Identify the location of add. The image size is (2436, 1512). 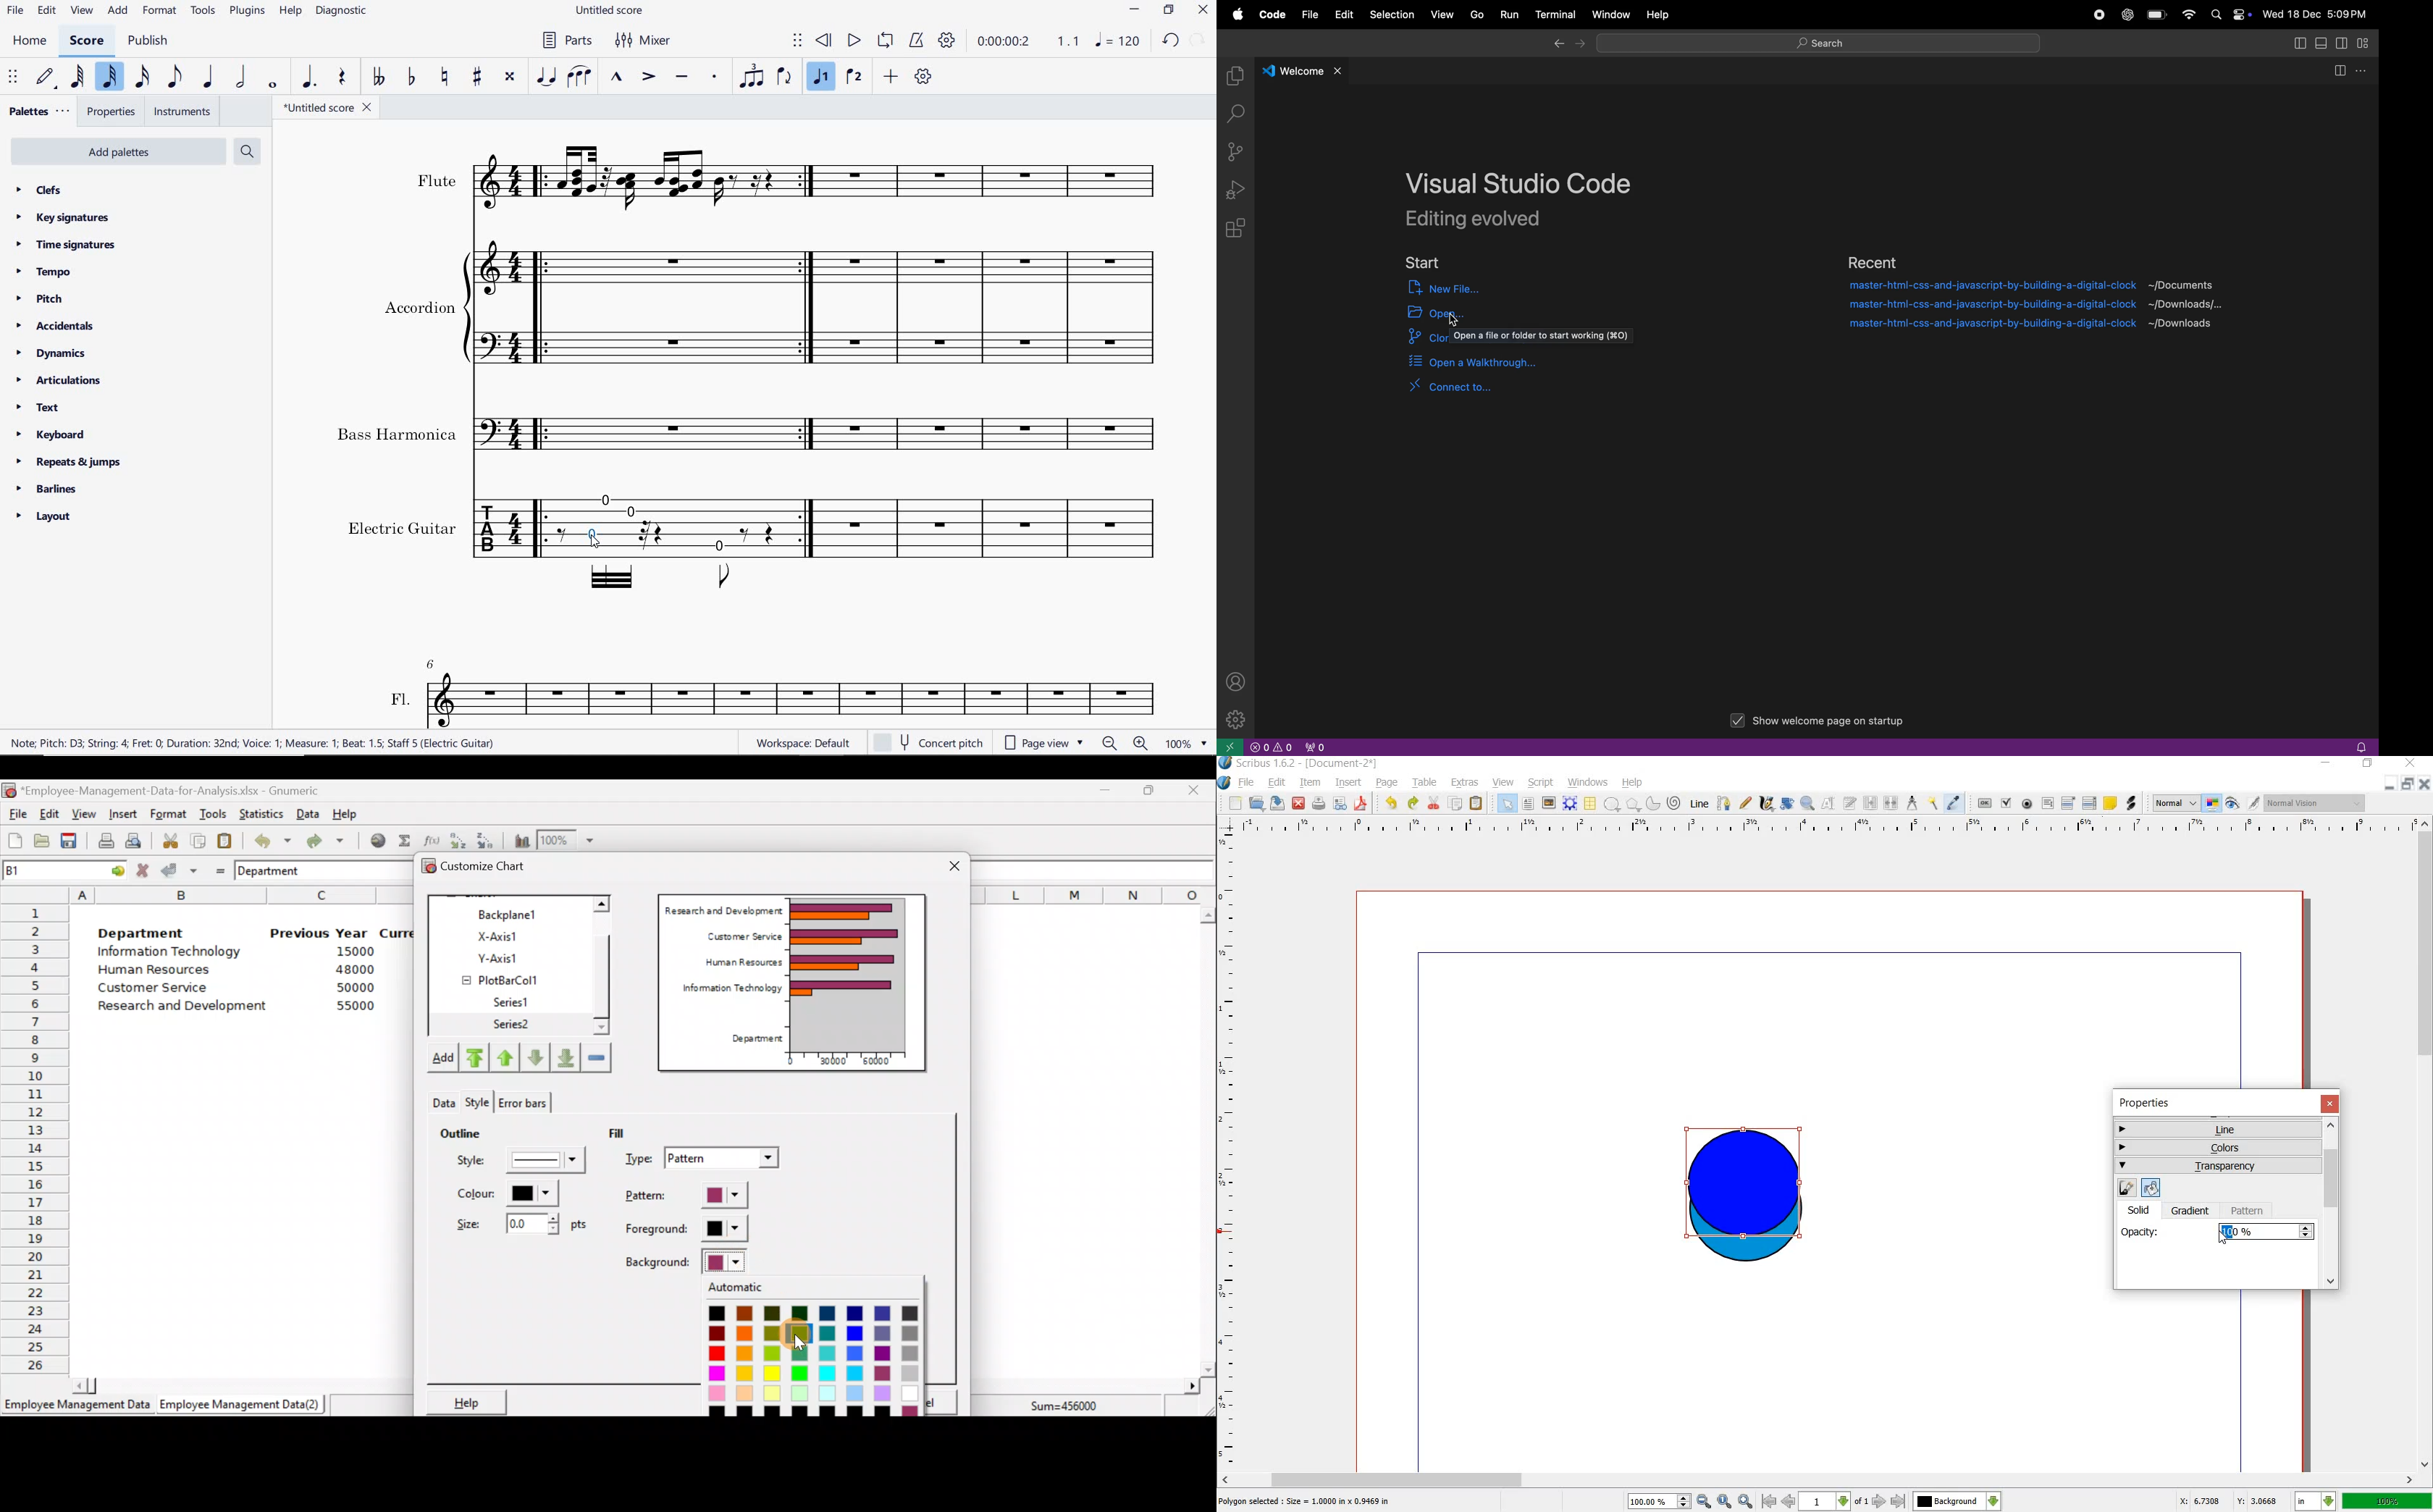
(118, 12).